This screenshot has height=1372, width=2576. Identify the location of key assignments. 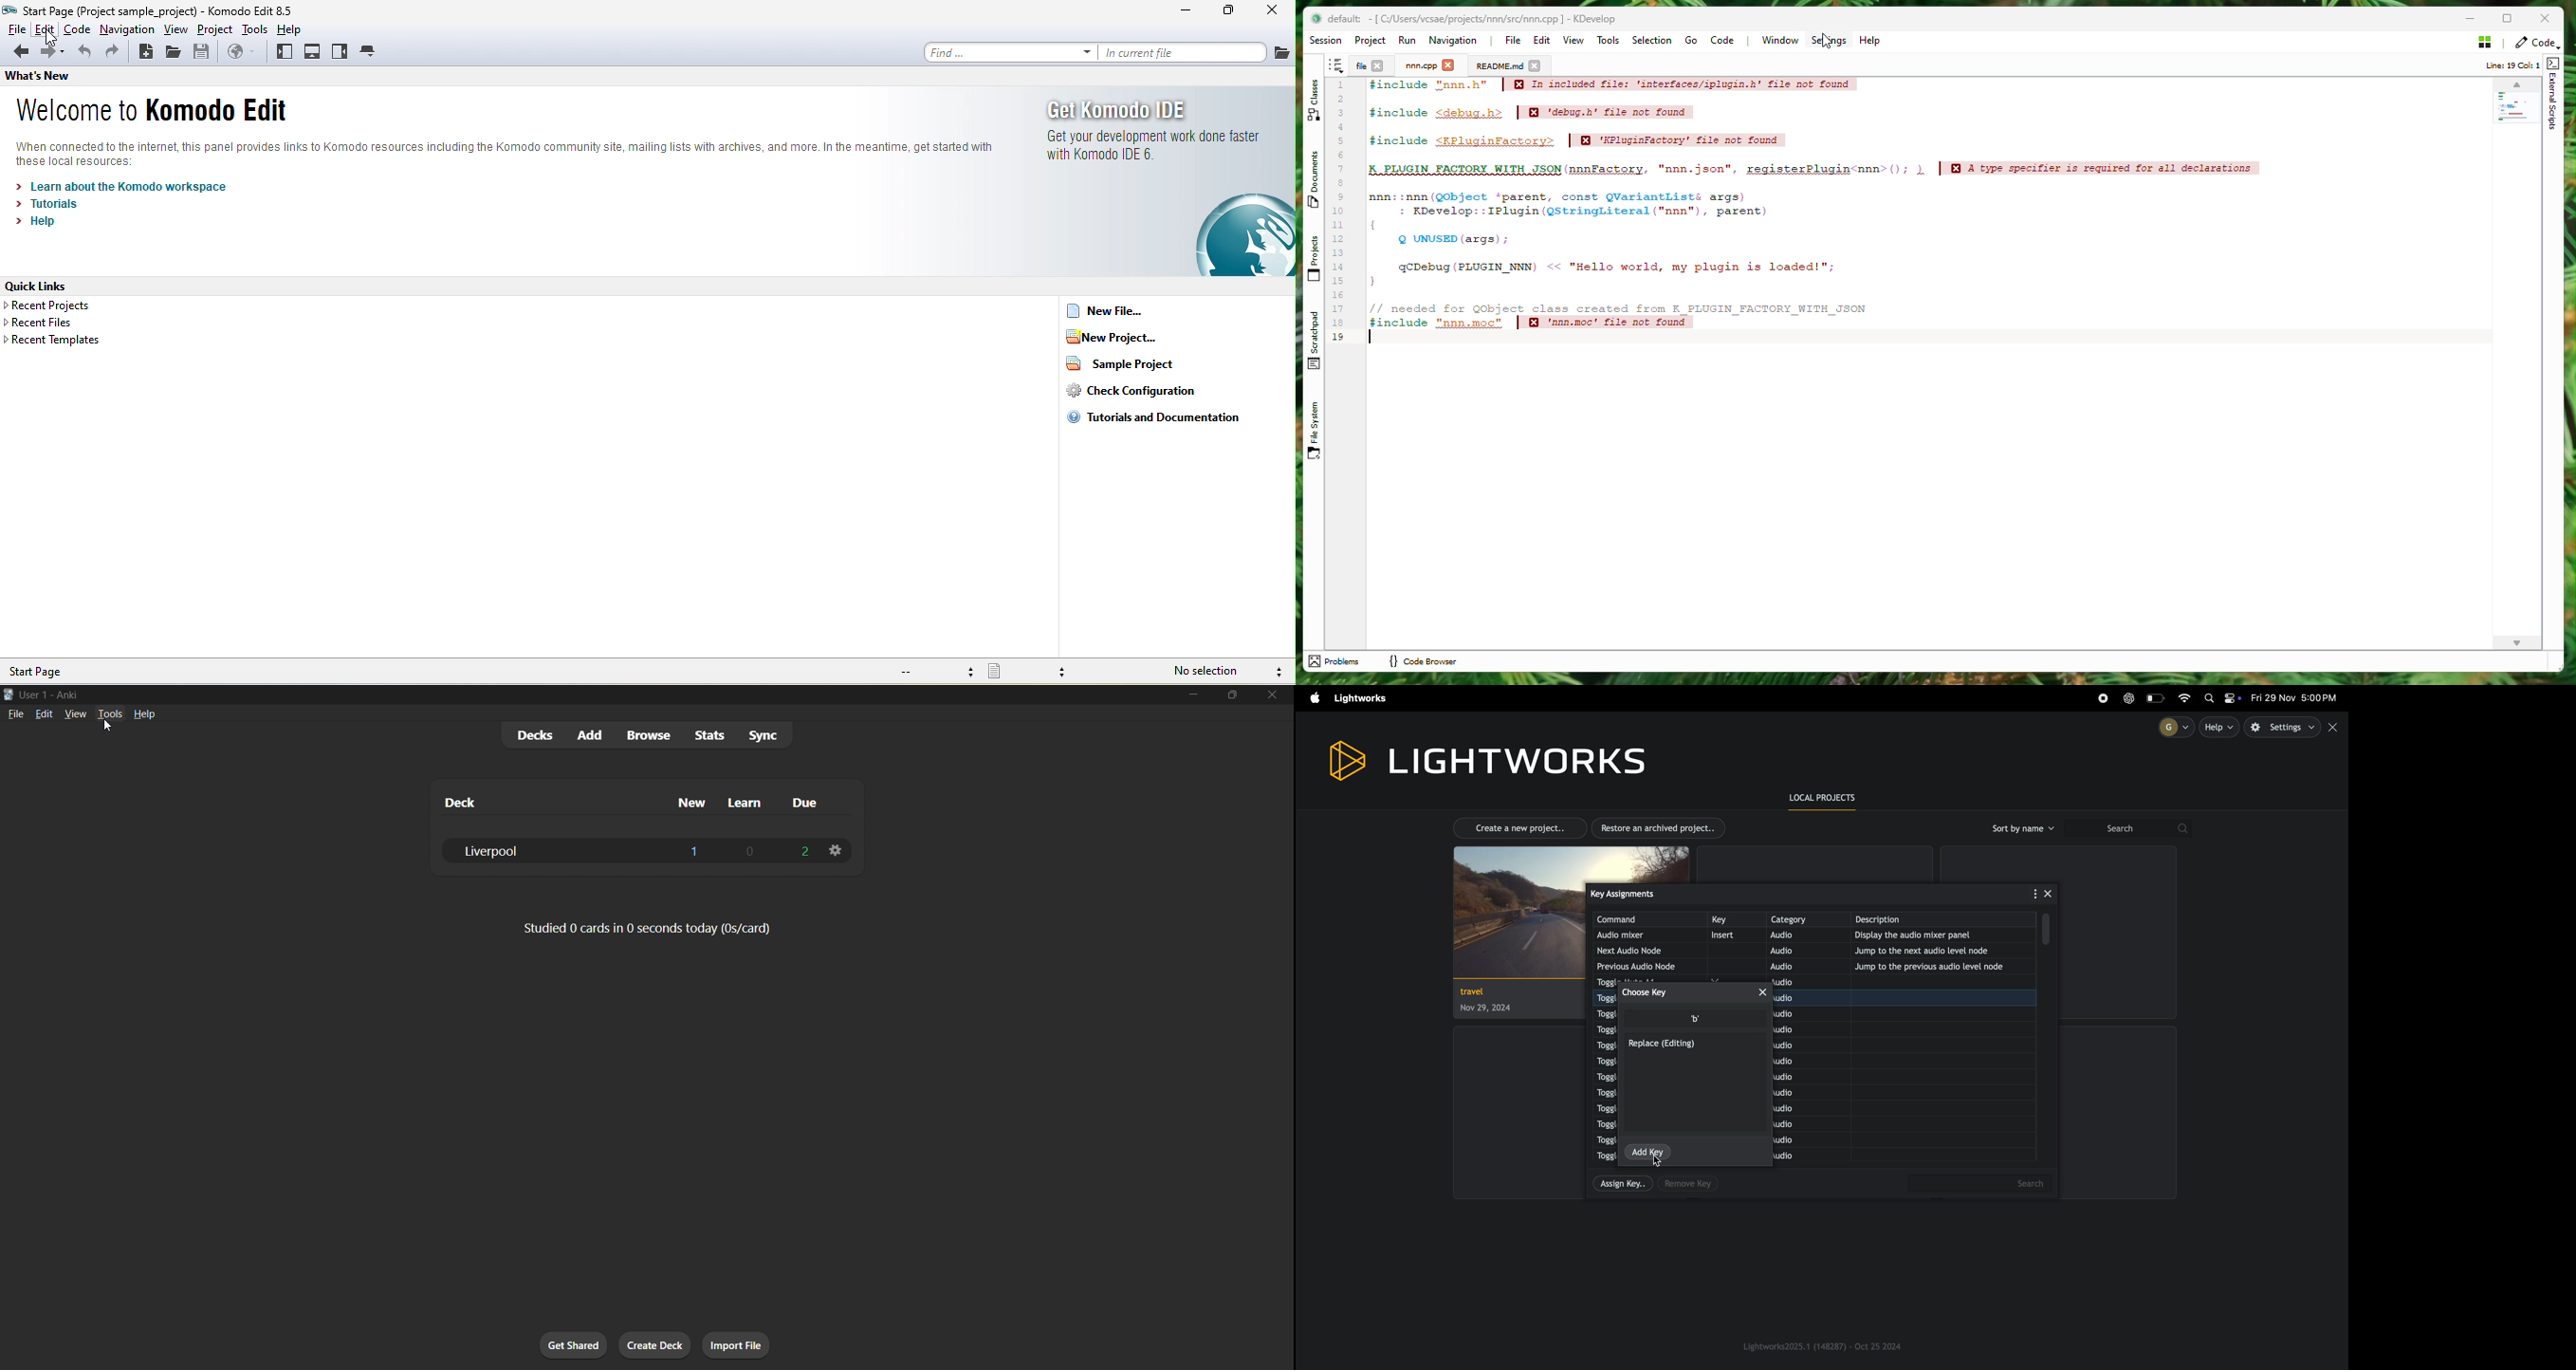
(1640, 893).